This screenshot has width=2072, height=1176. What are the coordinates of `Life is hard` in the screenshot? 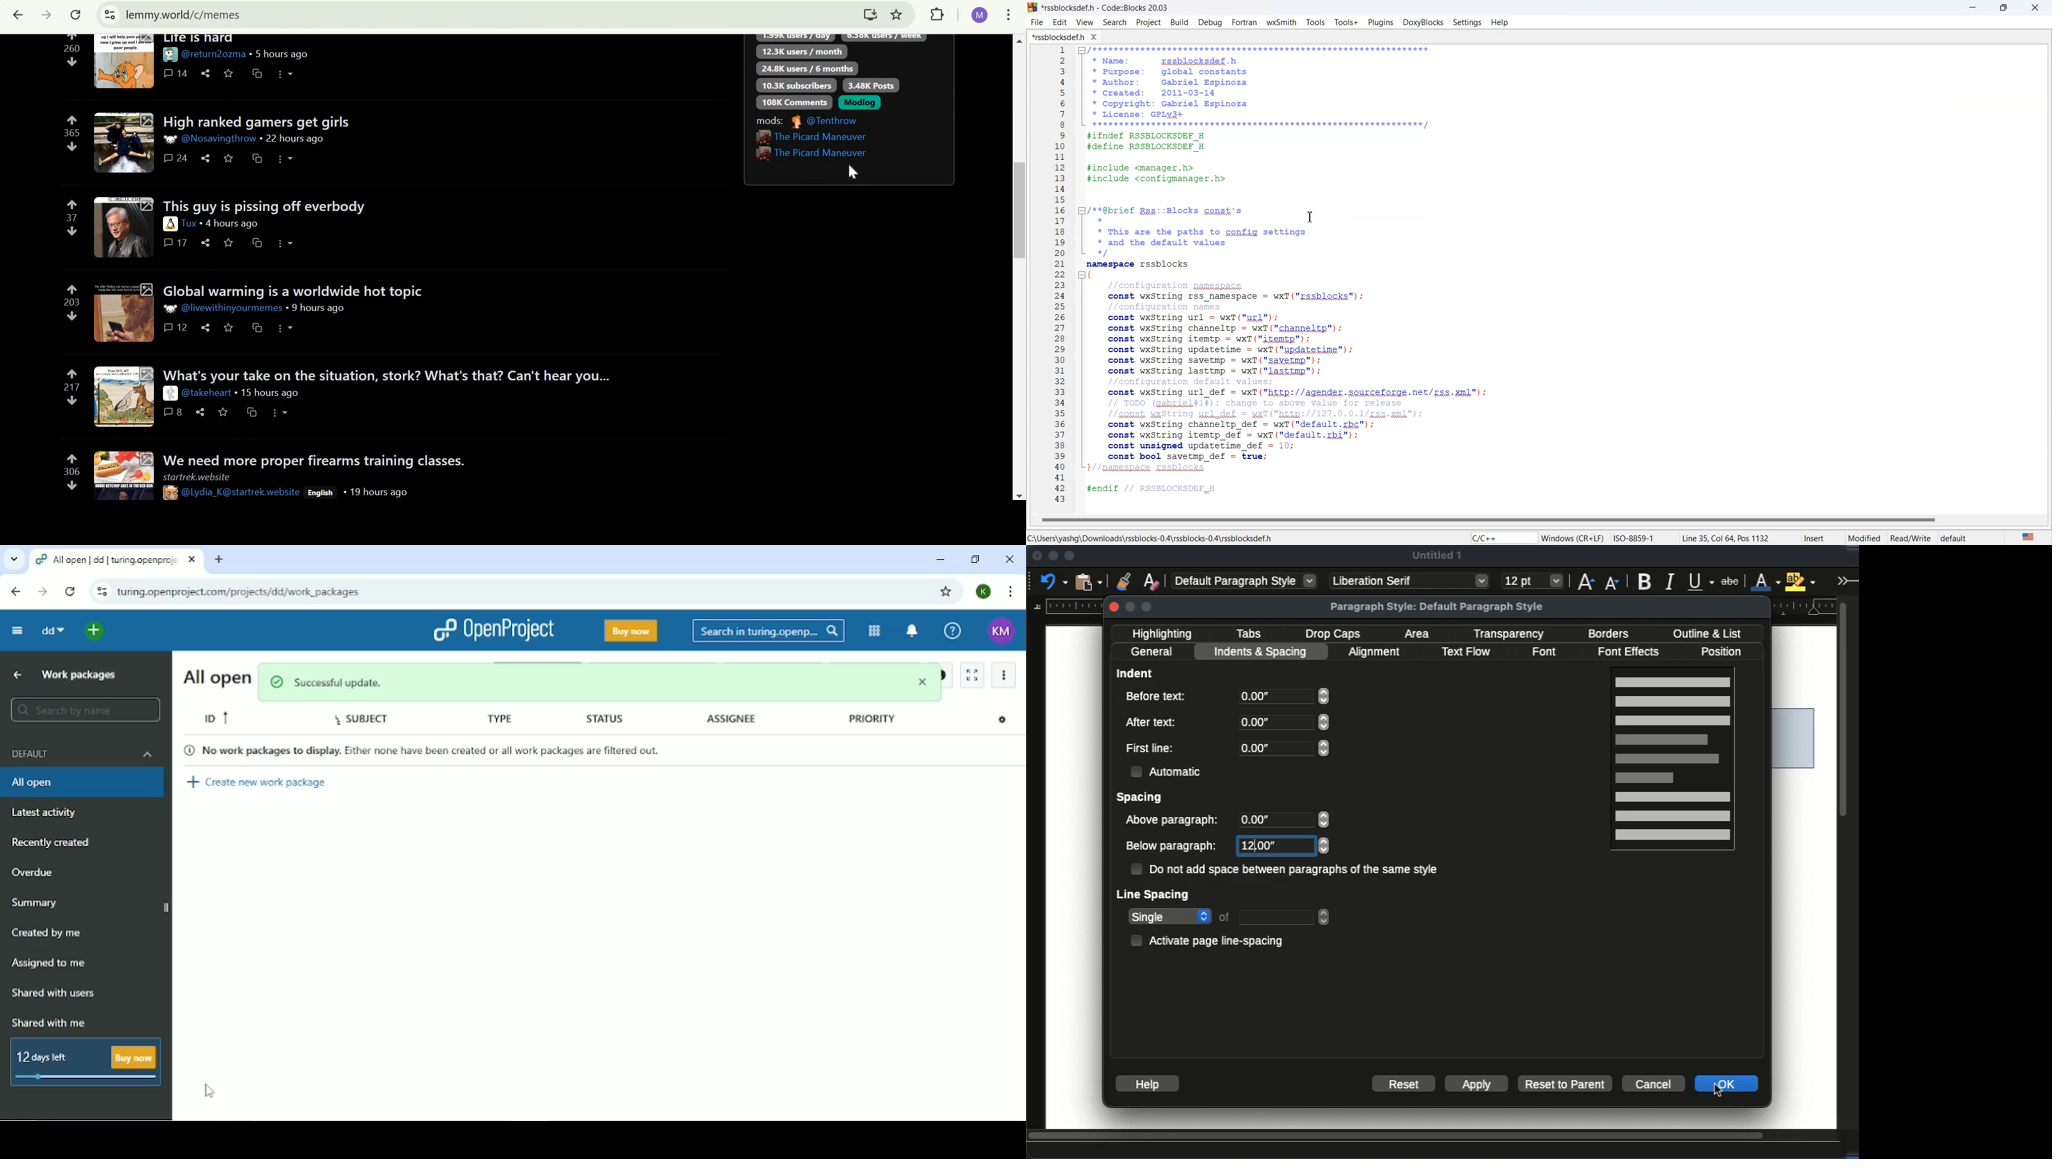 It's located at (199, 39).